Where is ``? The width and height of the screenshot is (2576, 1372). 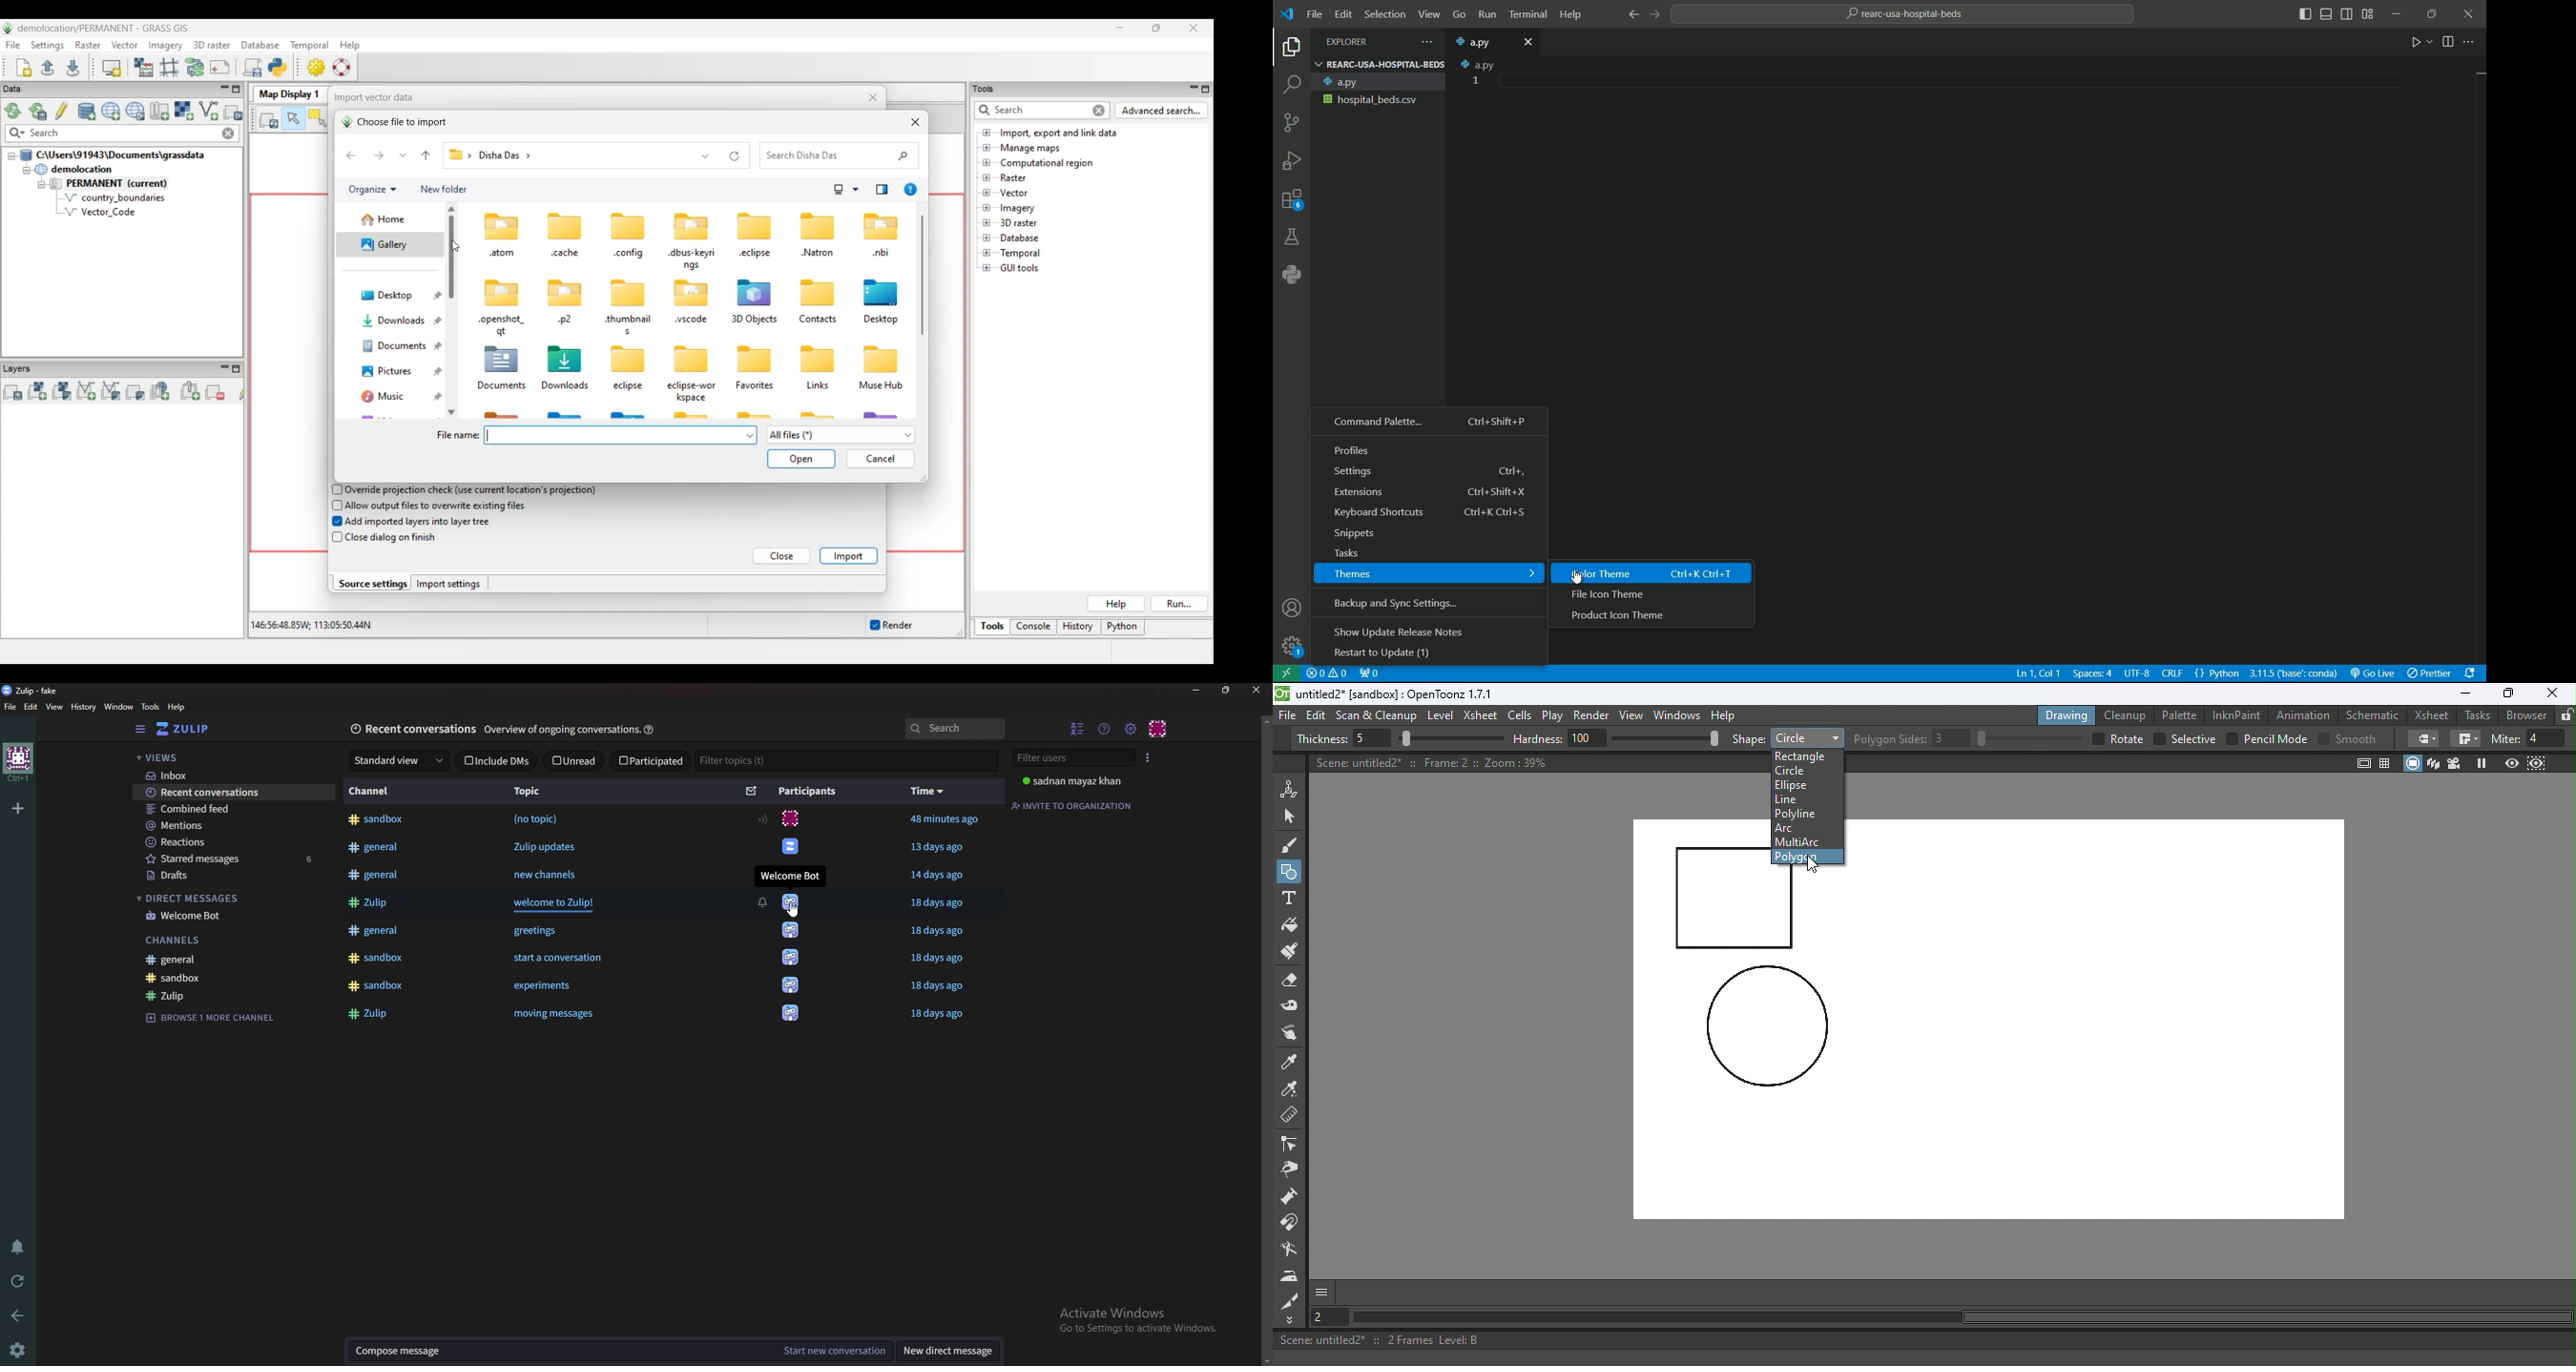  is located at coordinates (558, 1014).